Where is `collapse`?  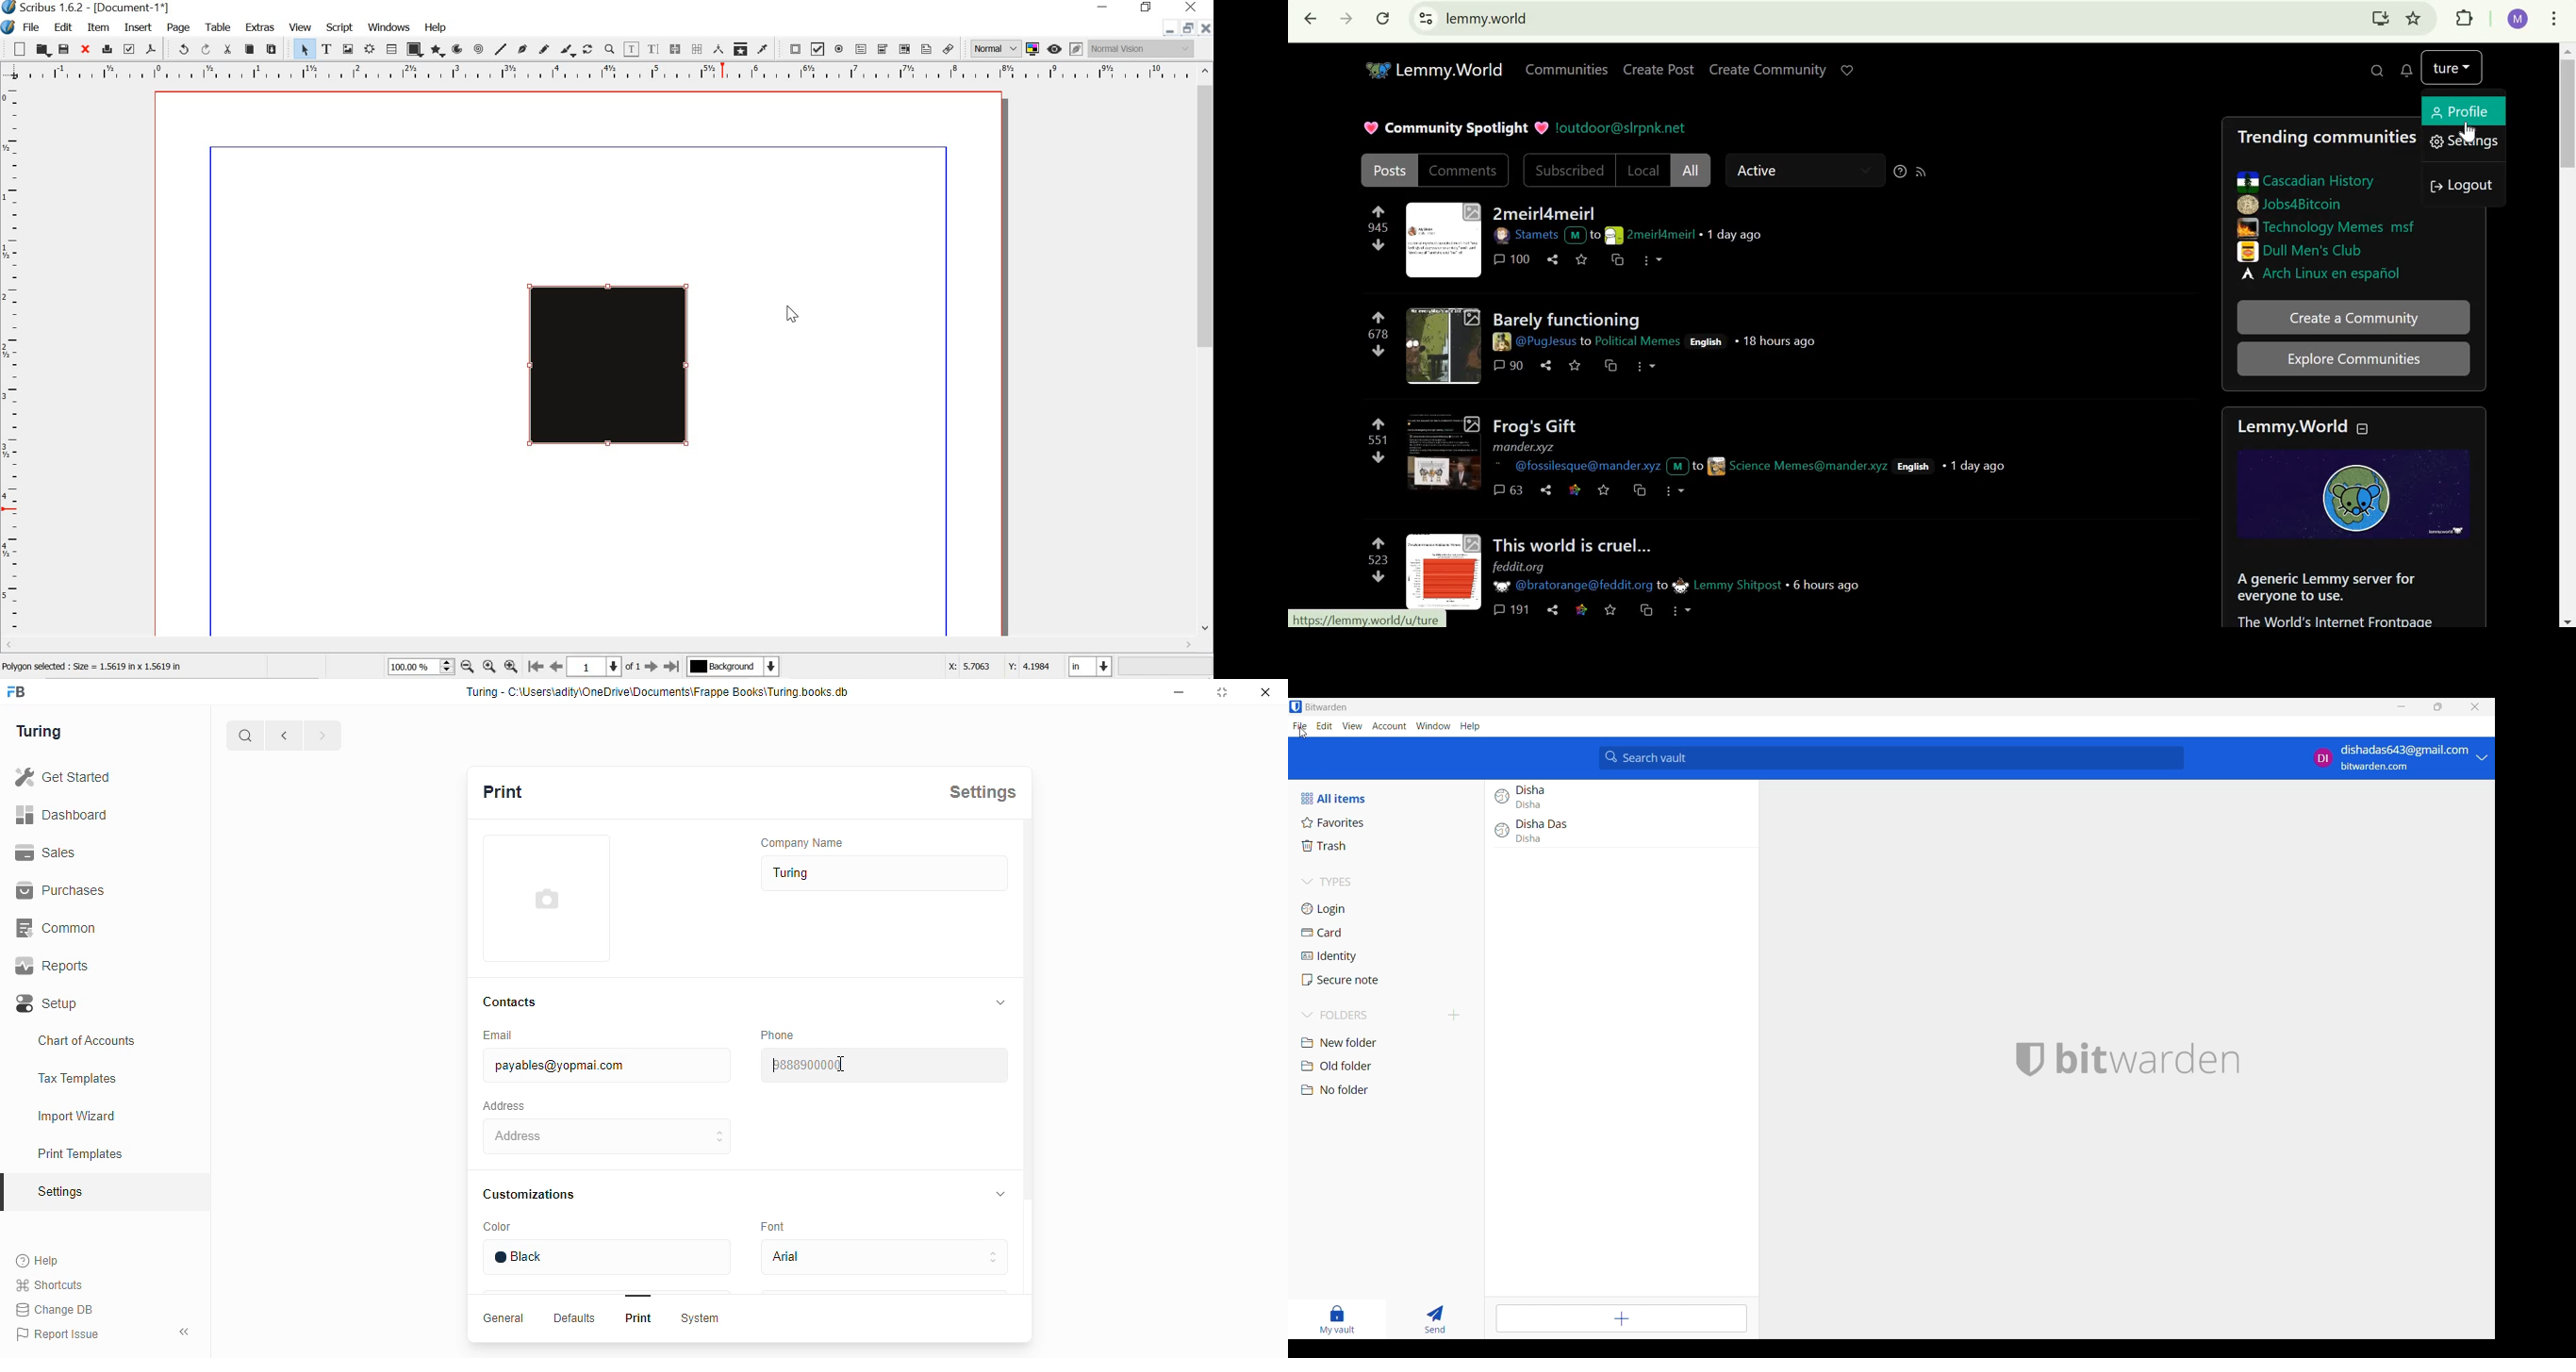 collapse is located at coordinates (997, 1194).